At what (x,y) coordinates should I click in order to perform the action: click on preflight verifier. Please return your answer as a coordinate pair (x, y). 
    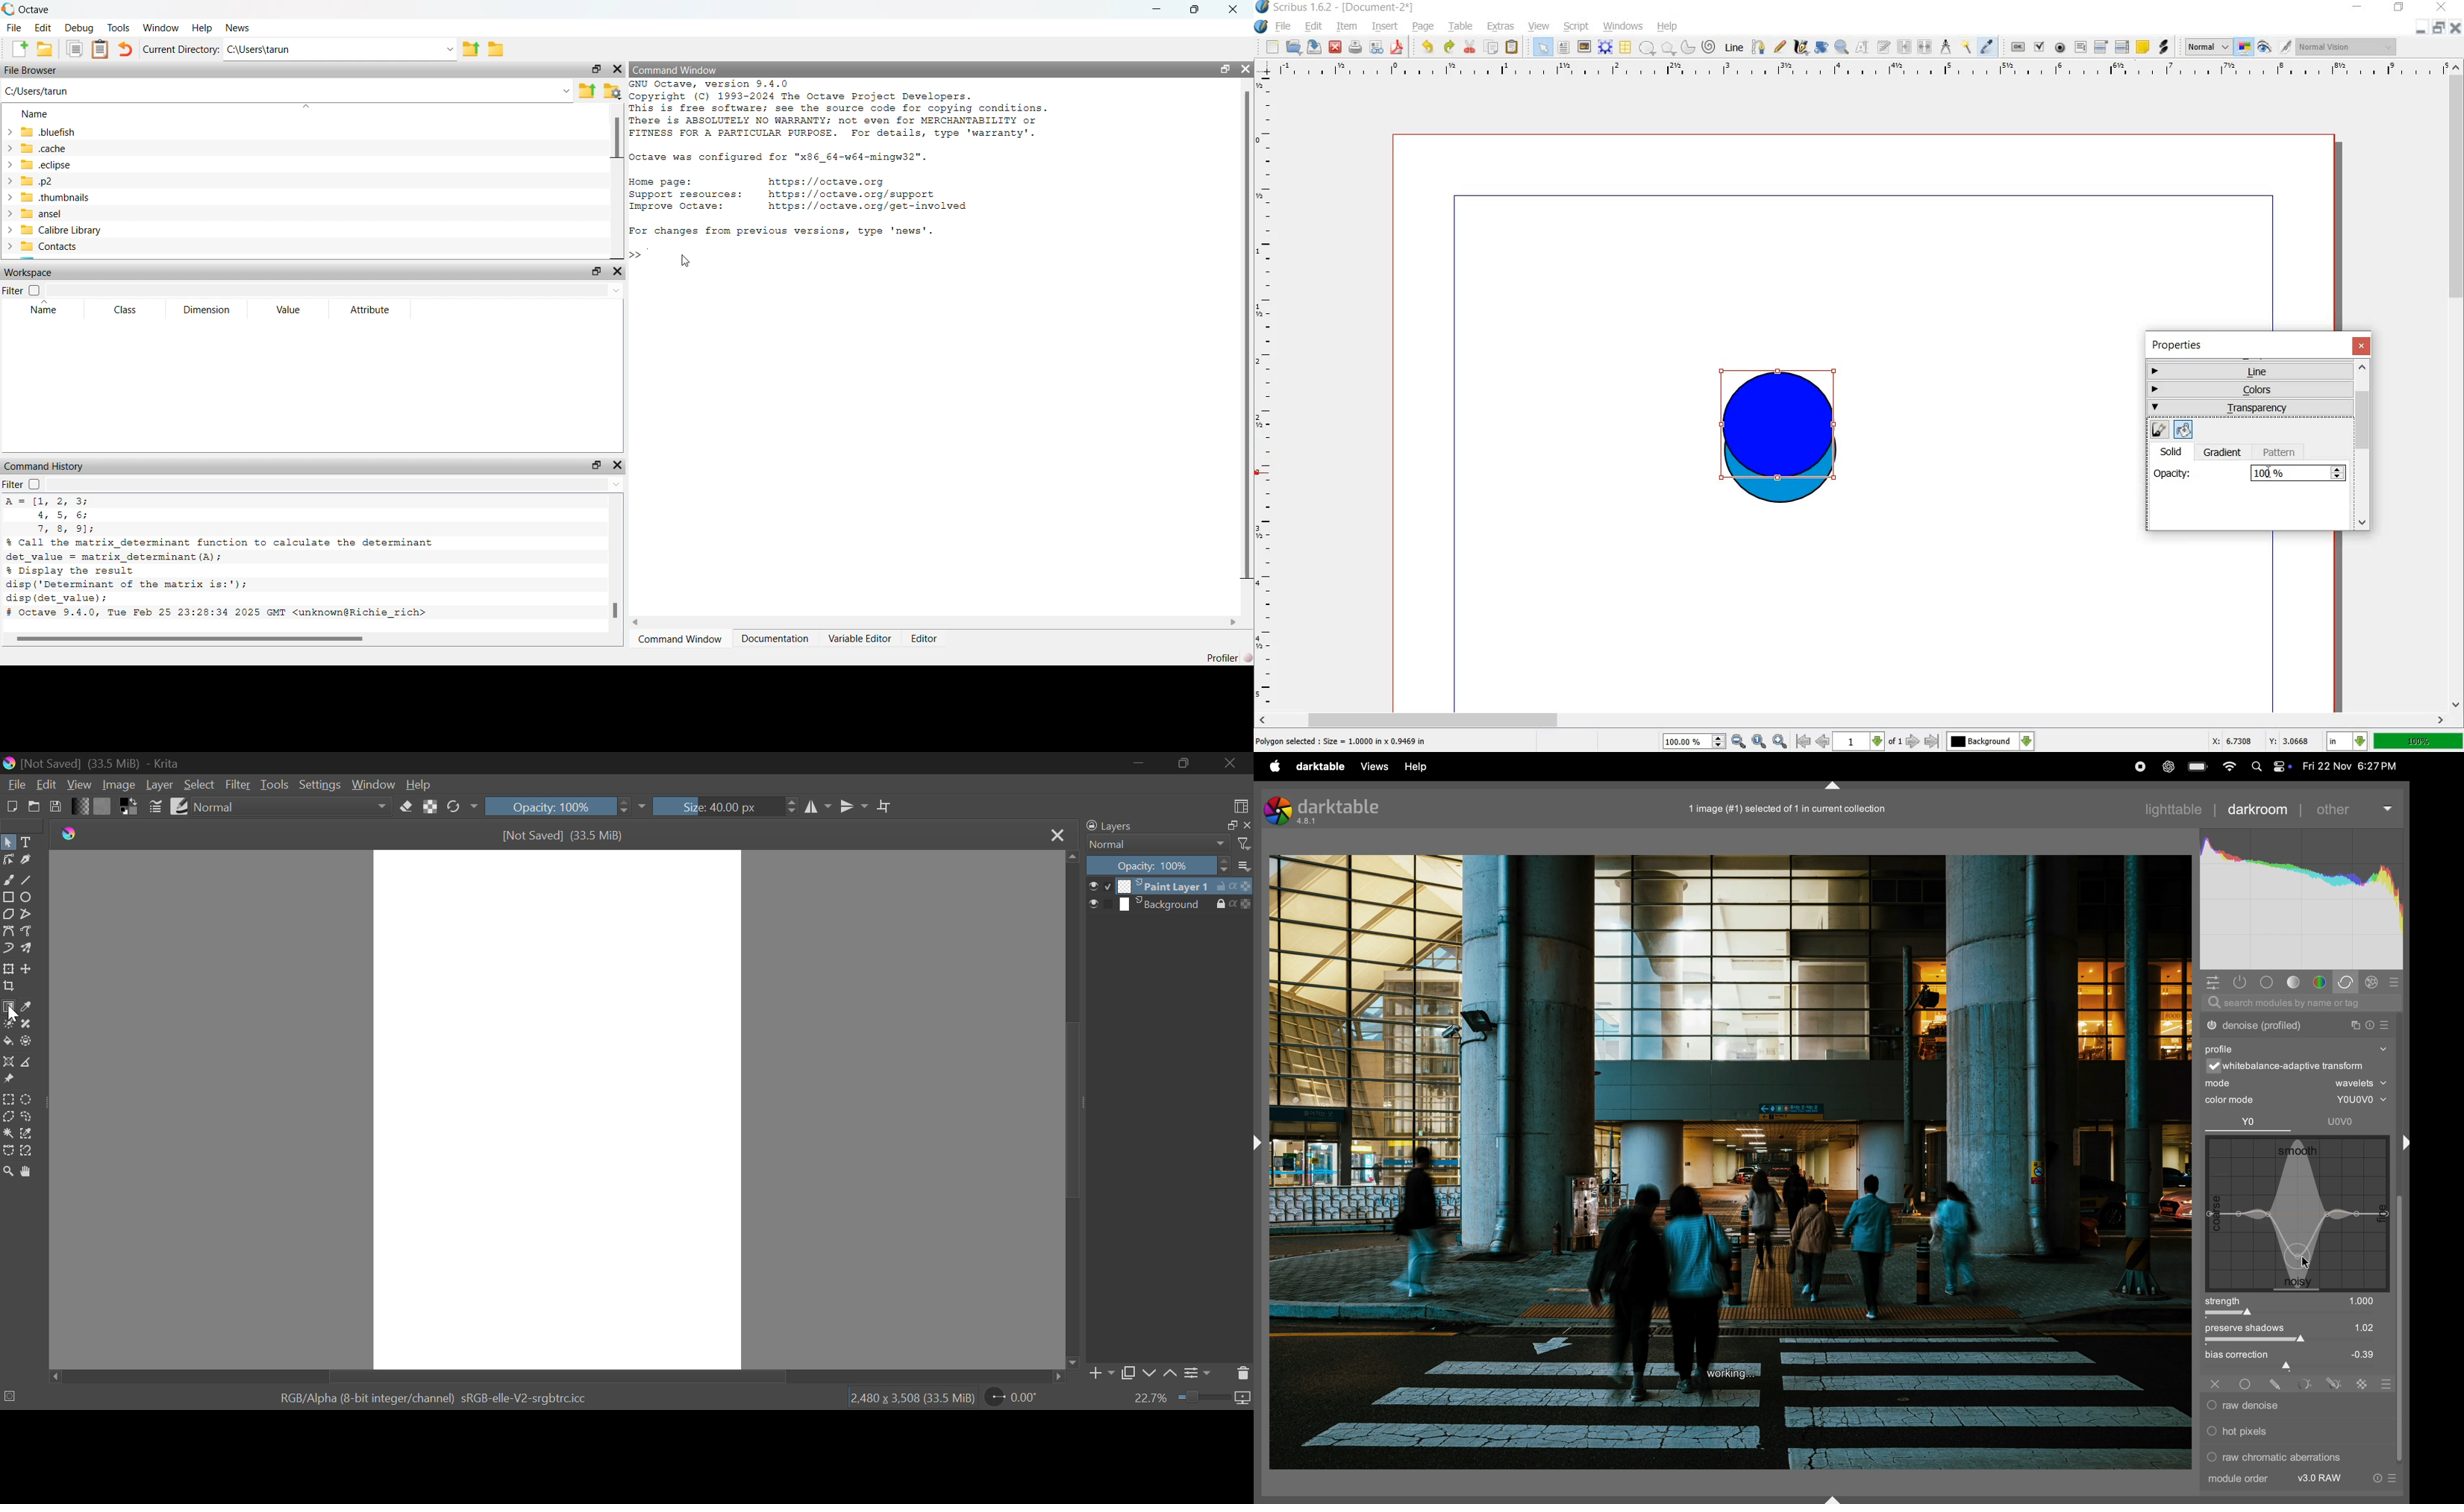
    Looking at the image, I should click on (1377, 48).